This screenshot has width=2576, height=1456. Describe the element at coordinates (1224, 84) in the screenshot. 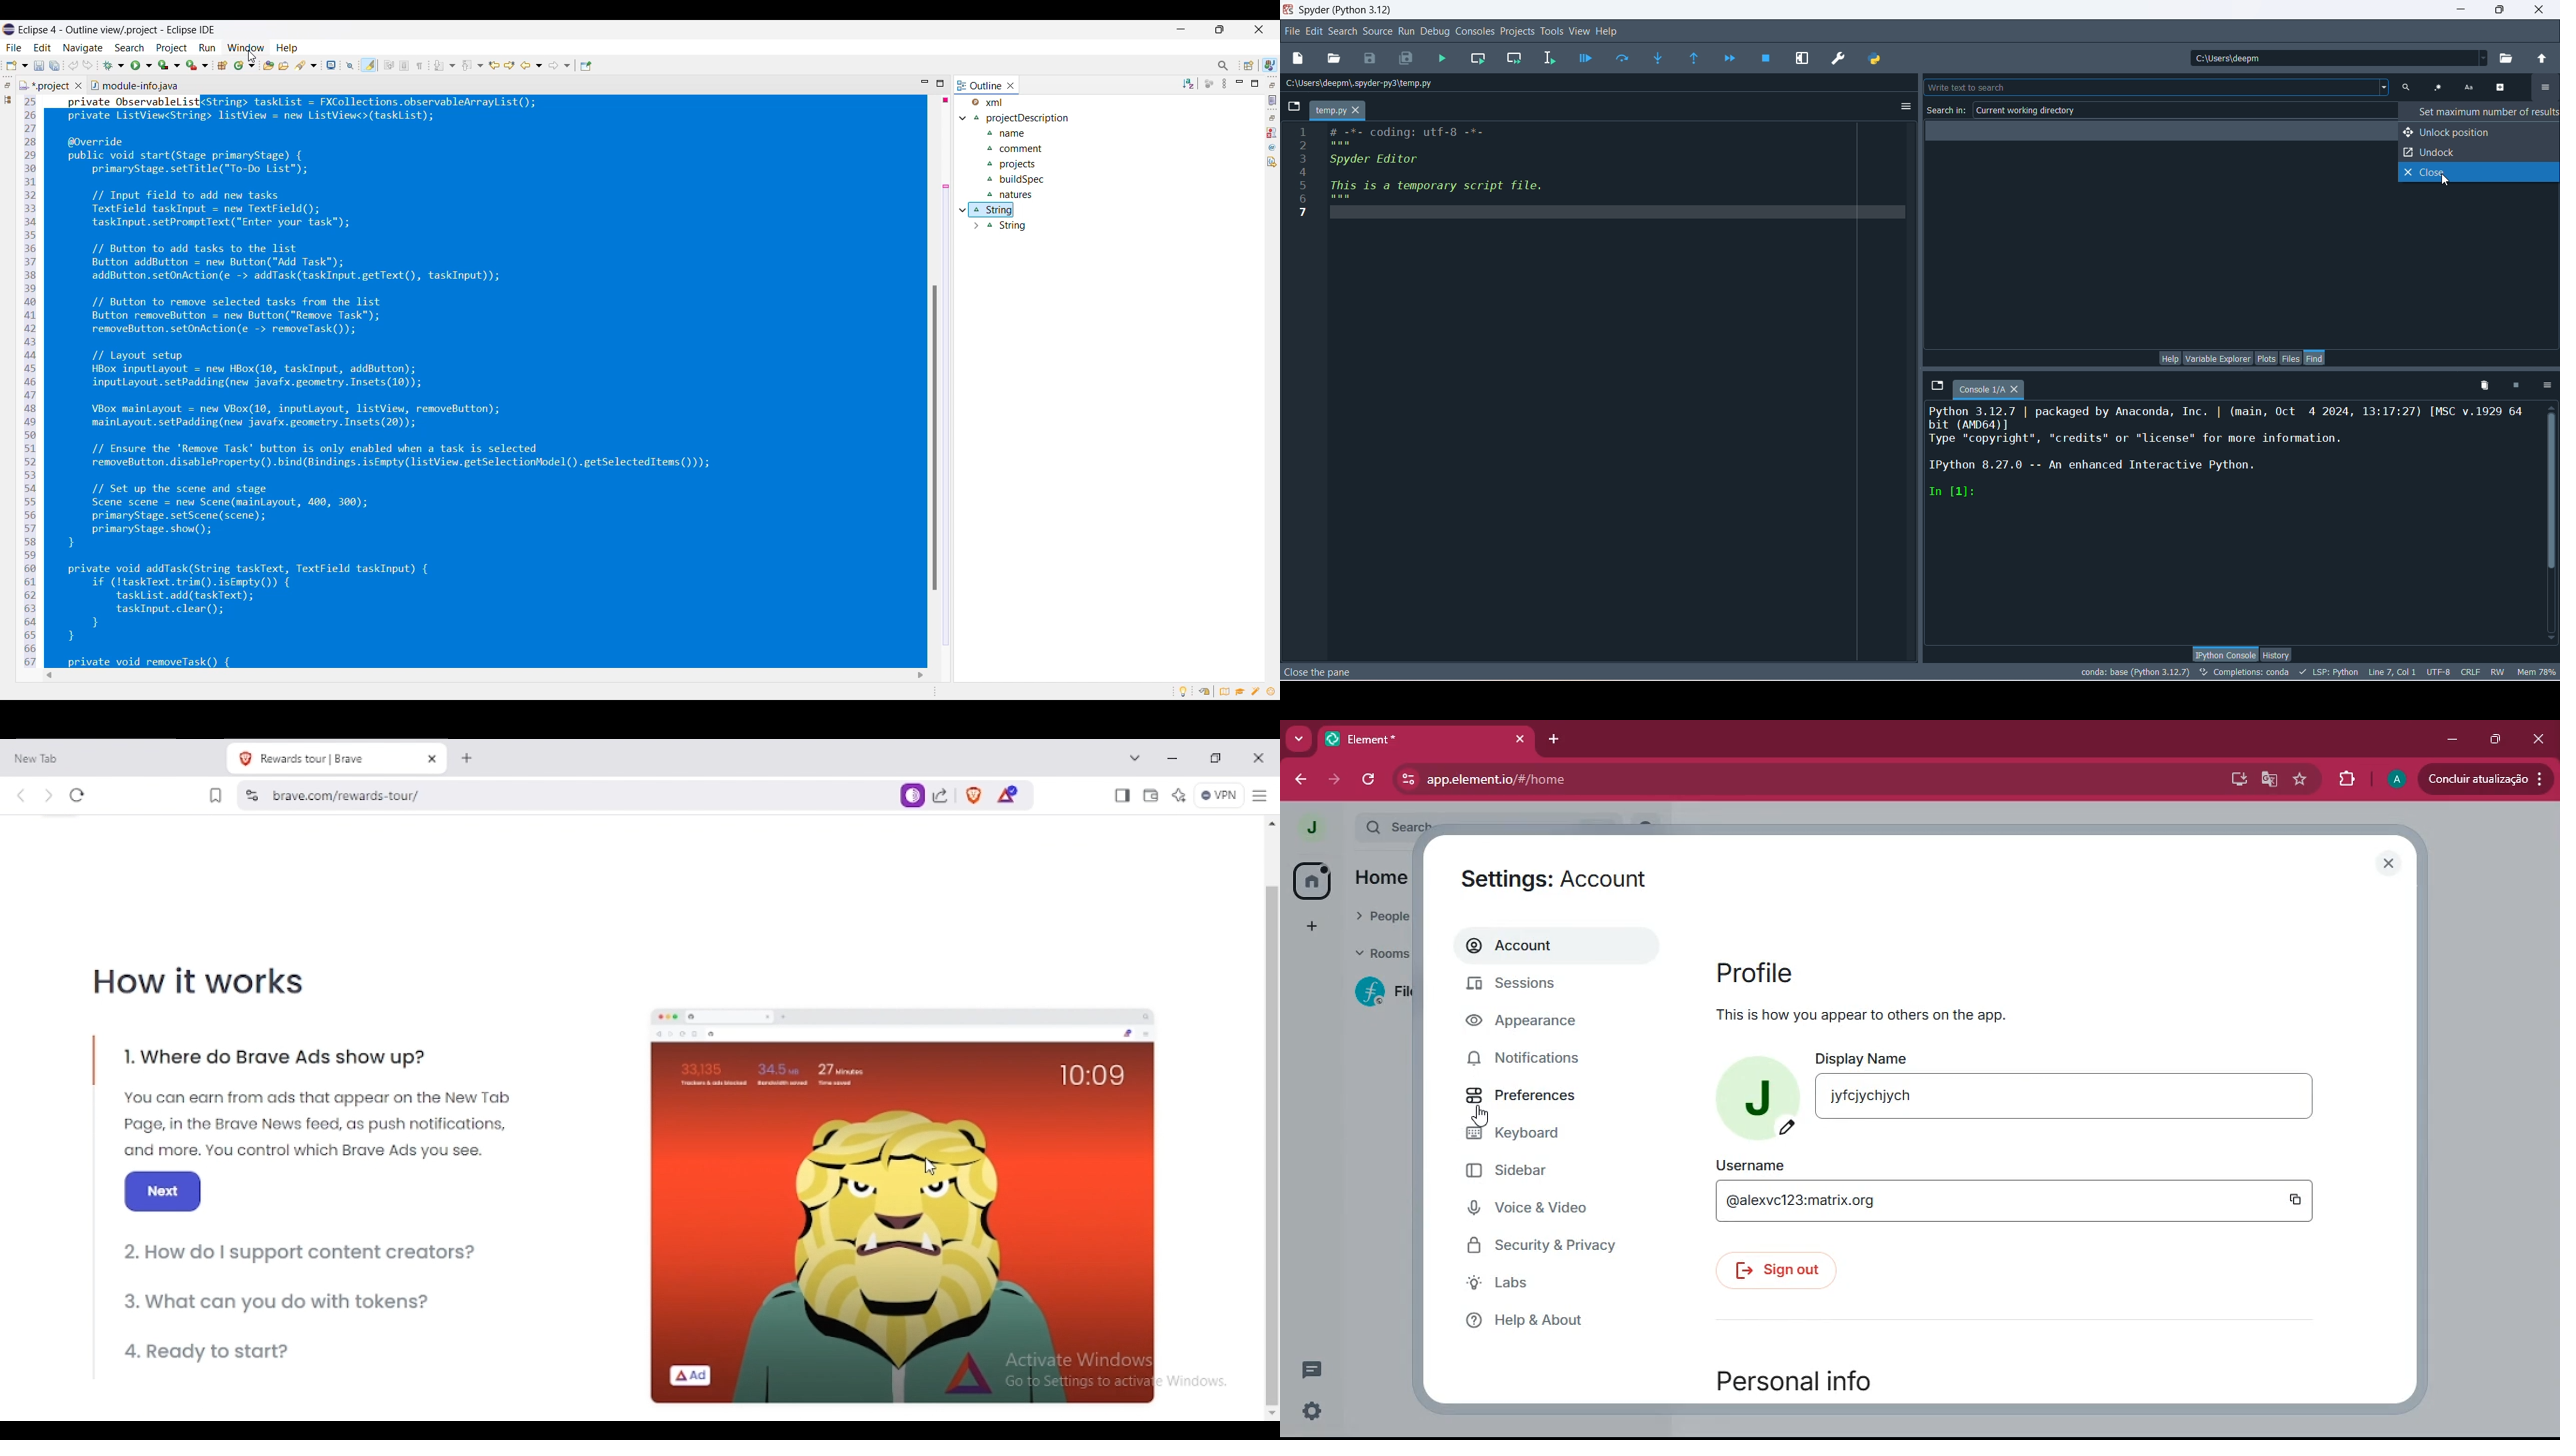

I see `View menu` at that location.